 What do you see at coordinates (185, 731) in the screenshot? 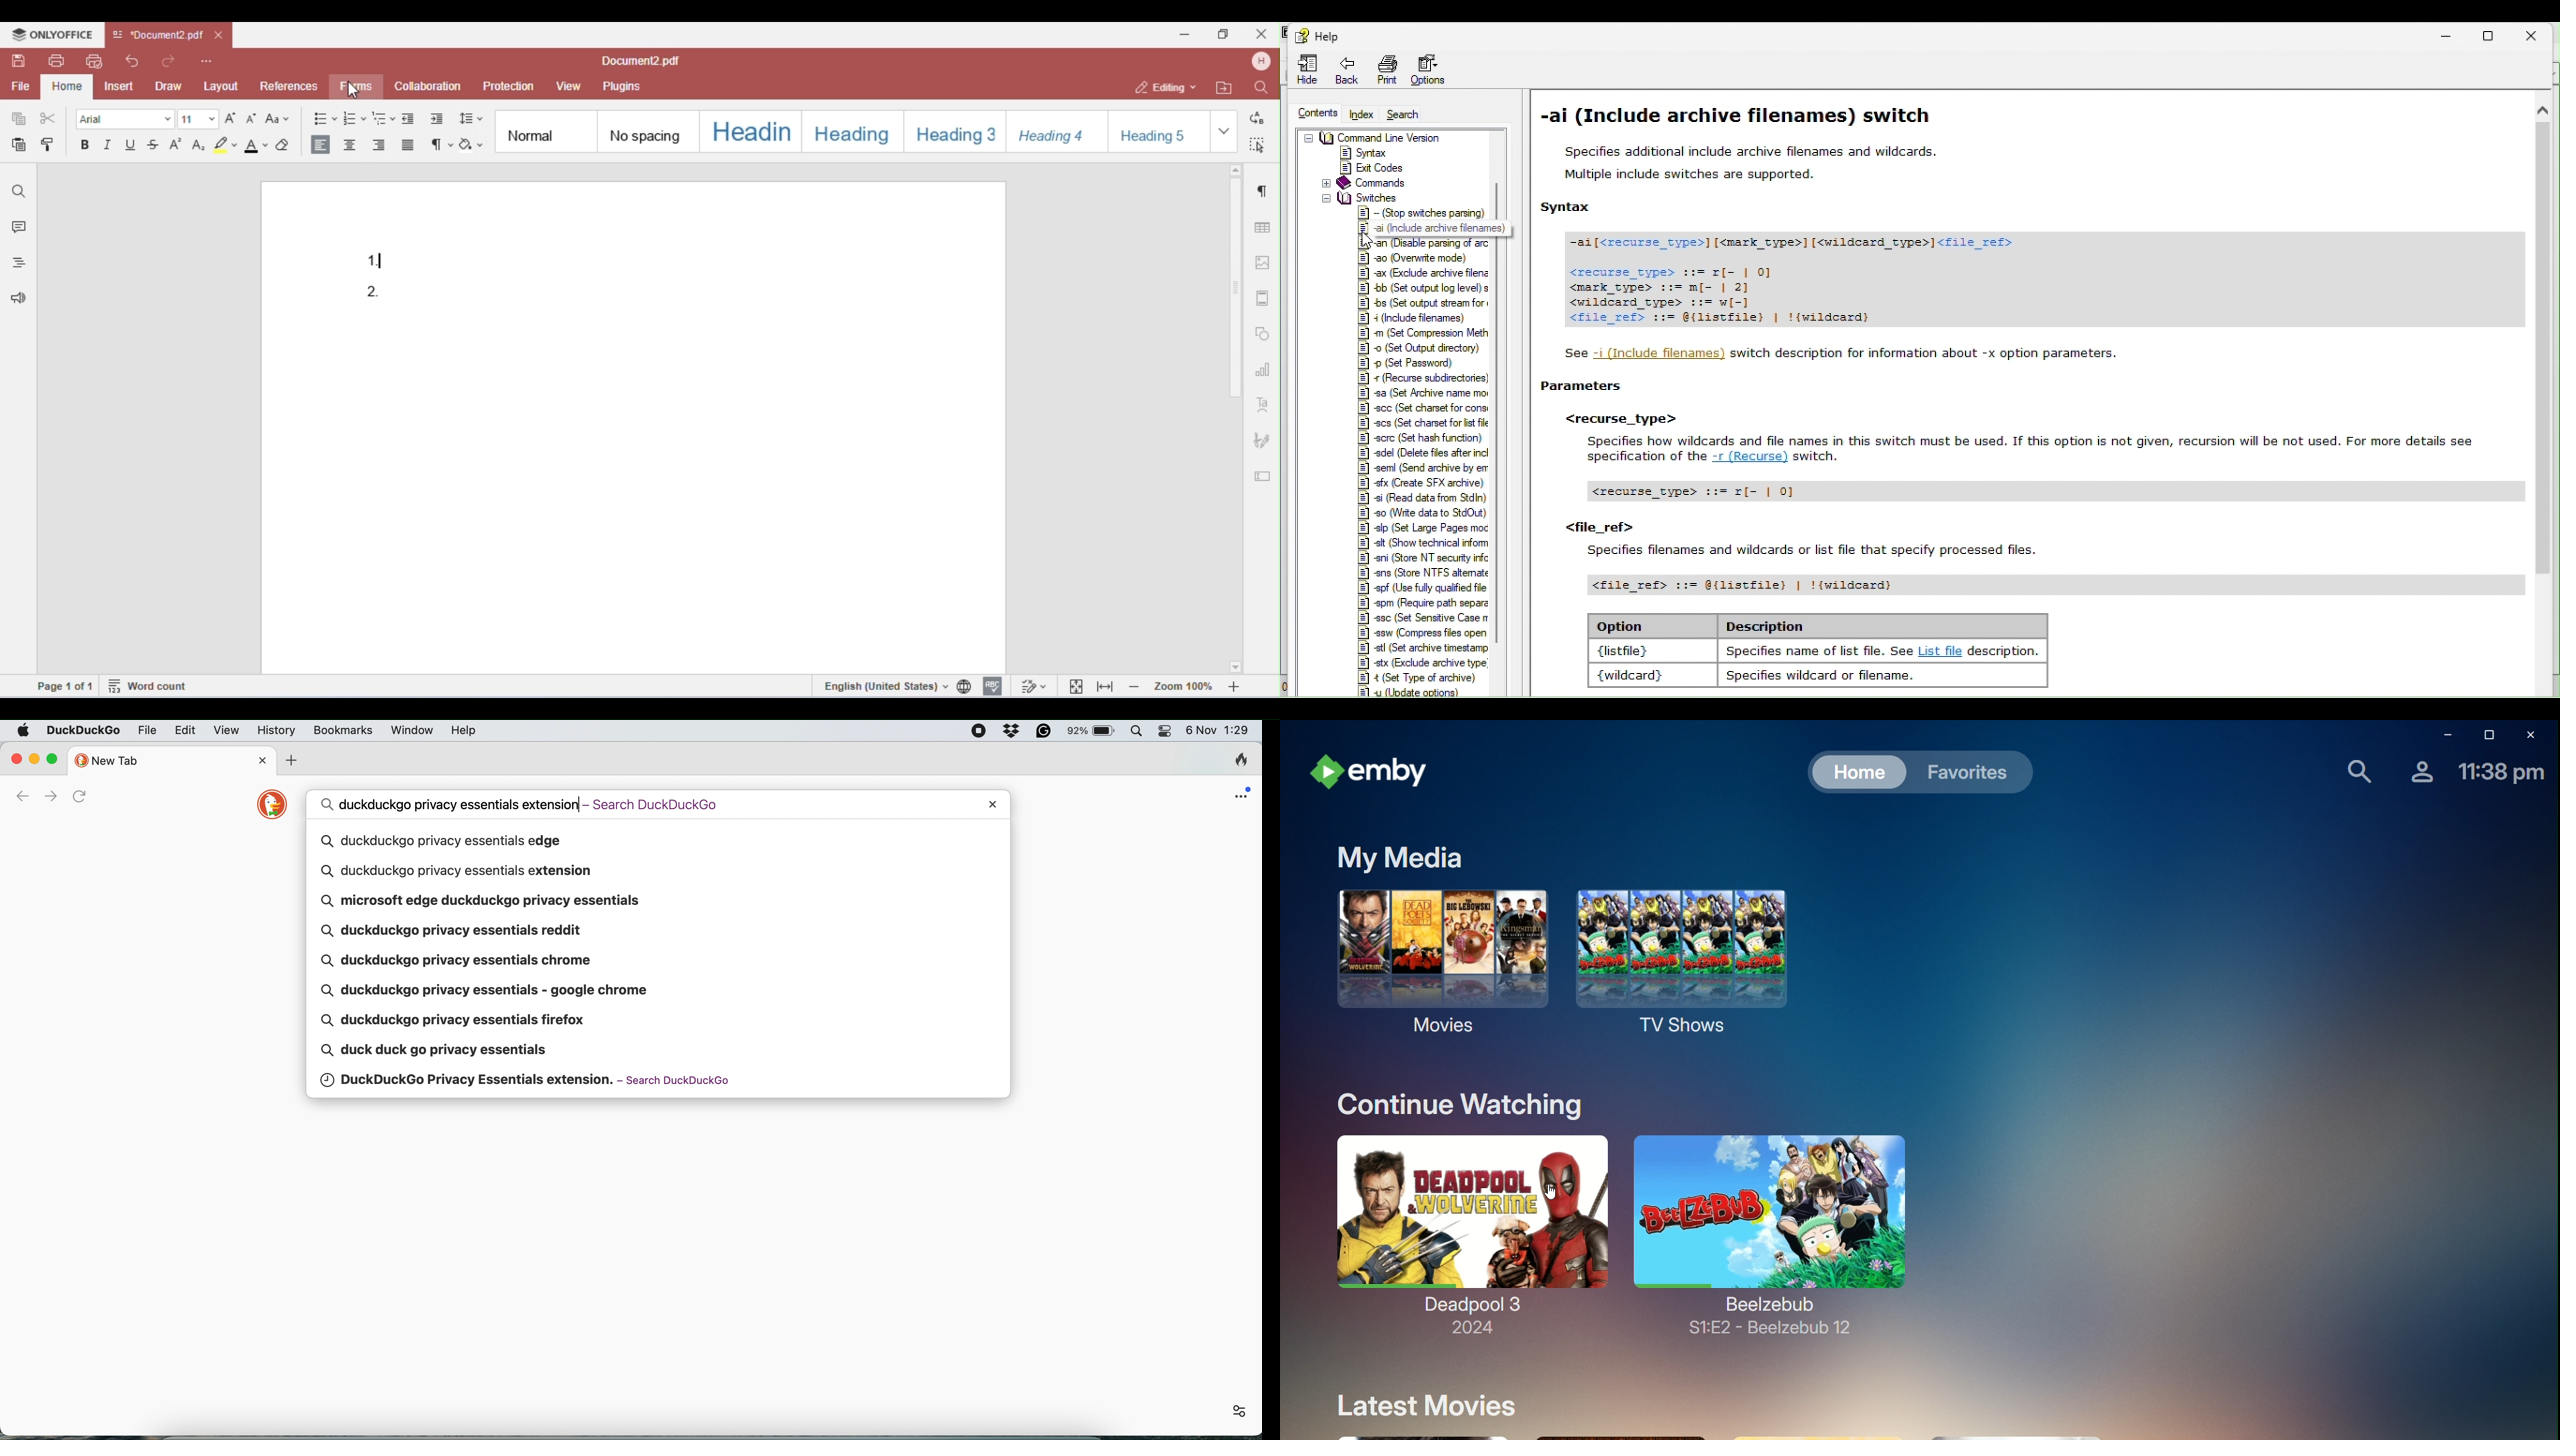
I see `edit` at bounding box center [185, 731].